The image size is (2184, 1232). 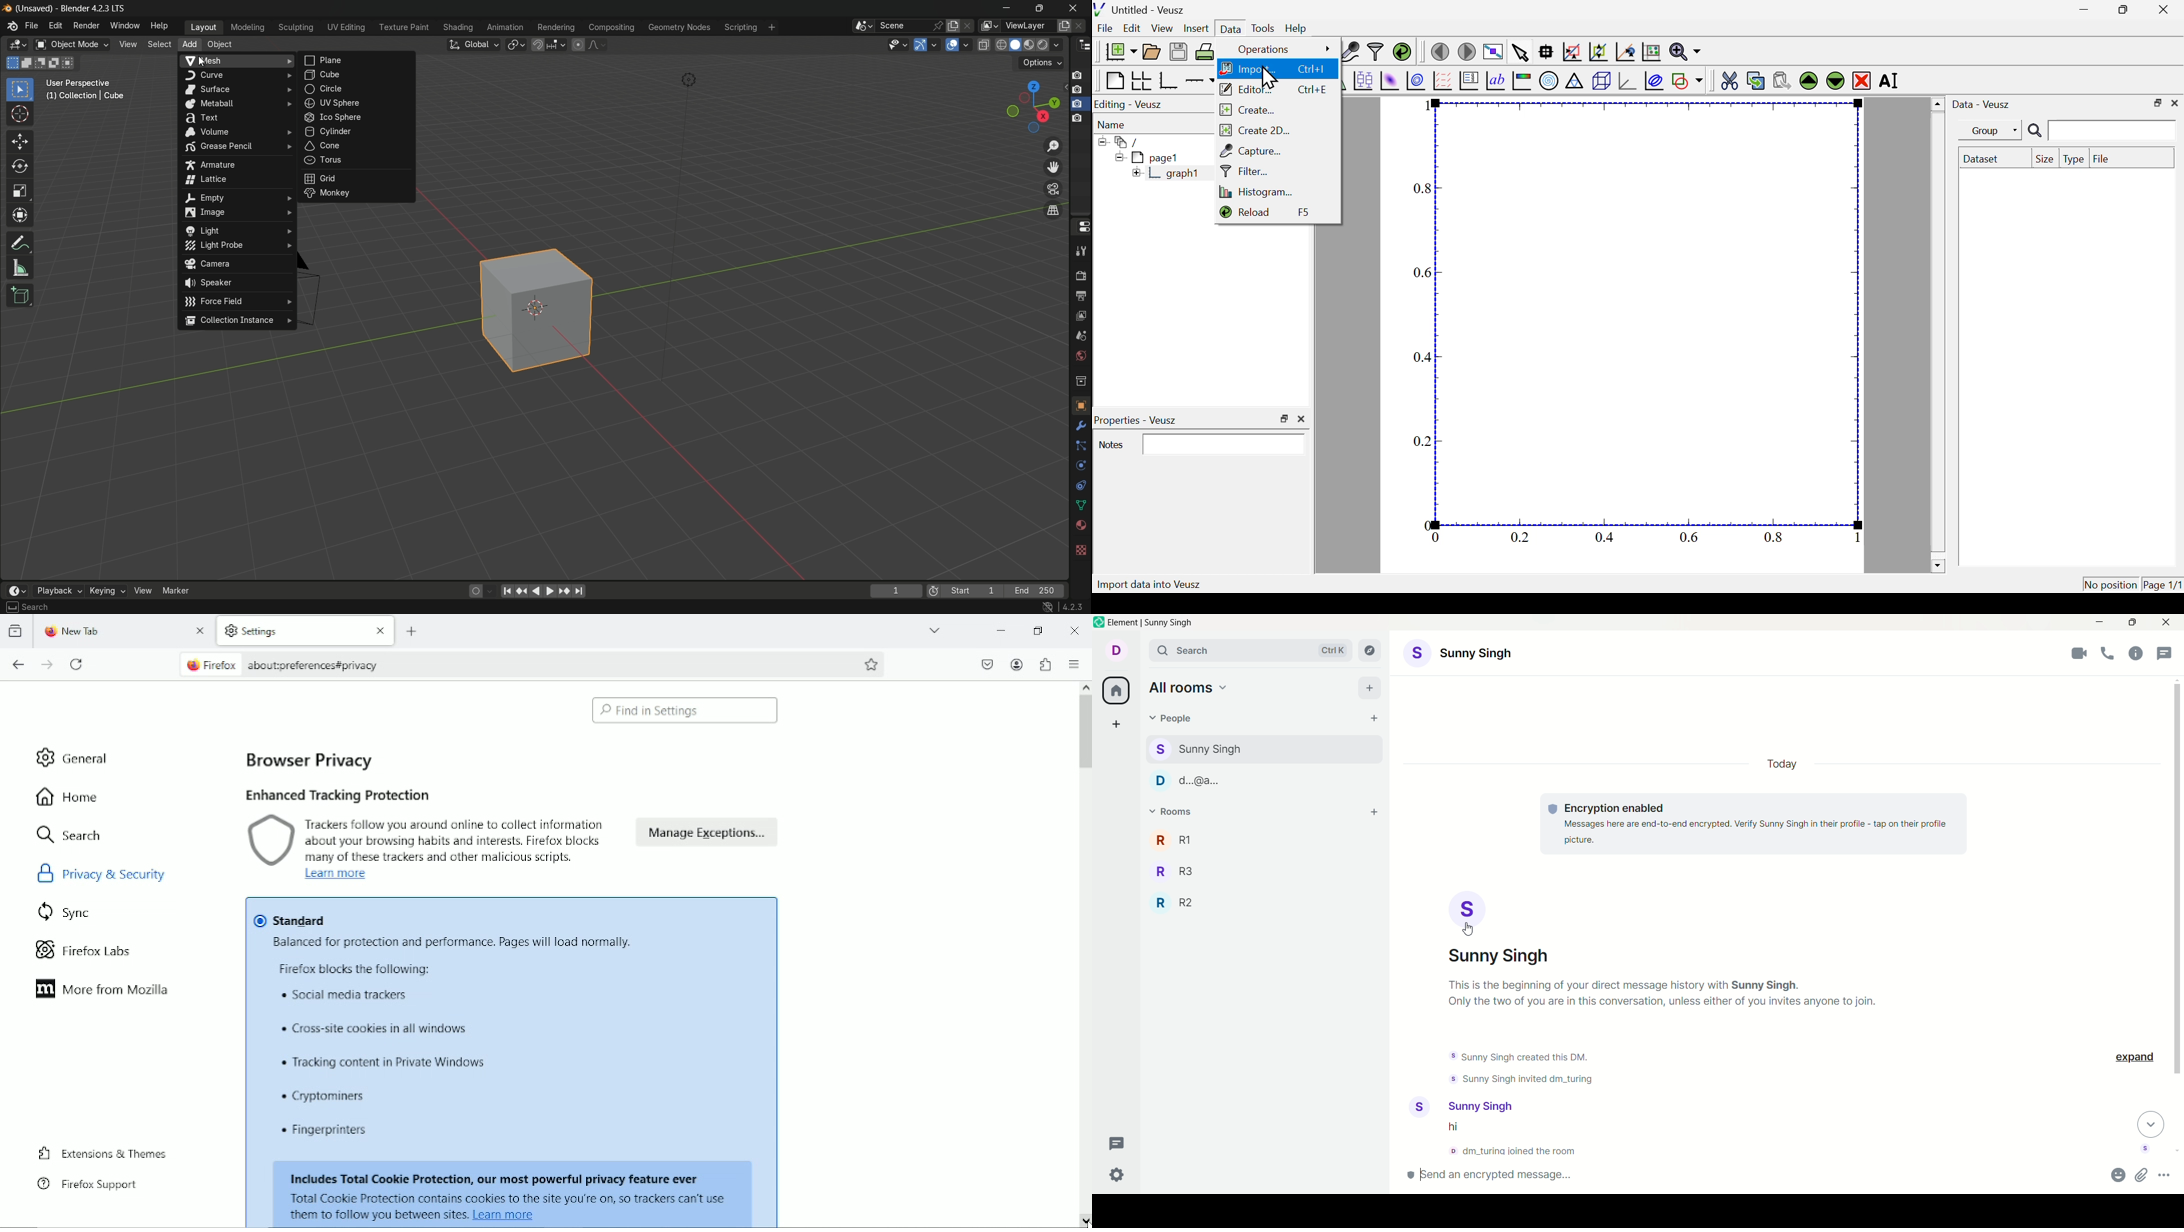 I want to click on R1, so click(x=1176, y=839).